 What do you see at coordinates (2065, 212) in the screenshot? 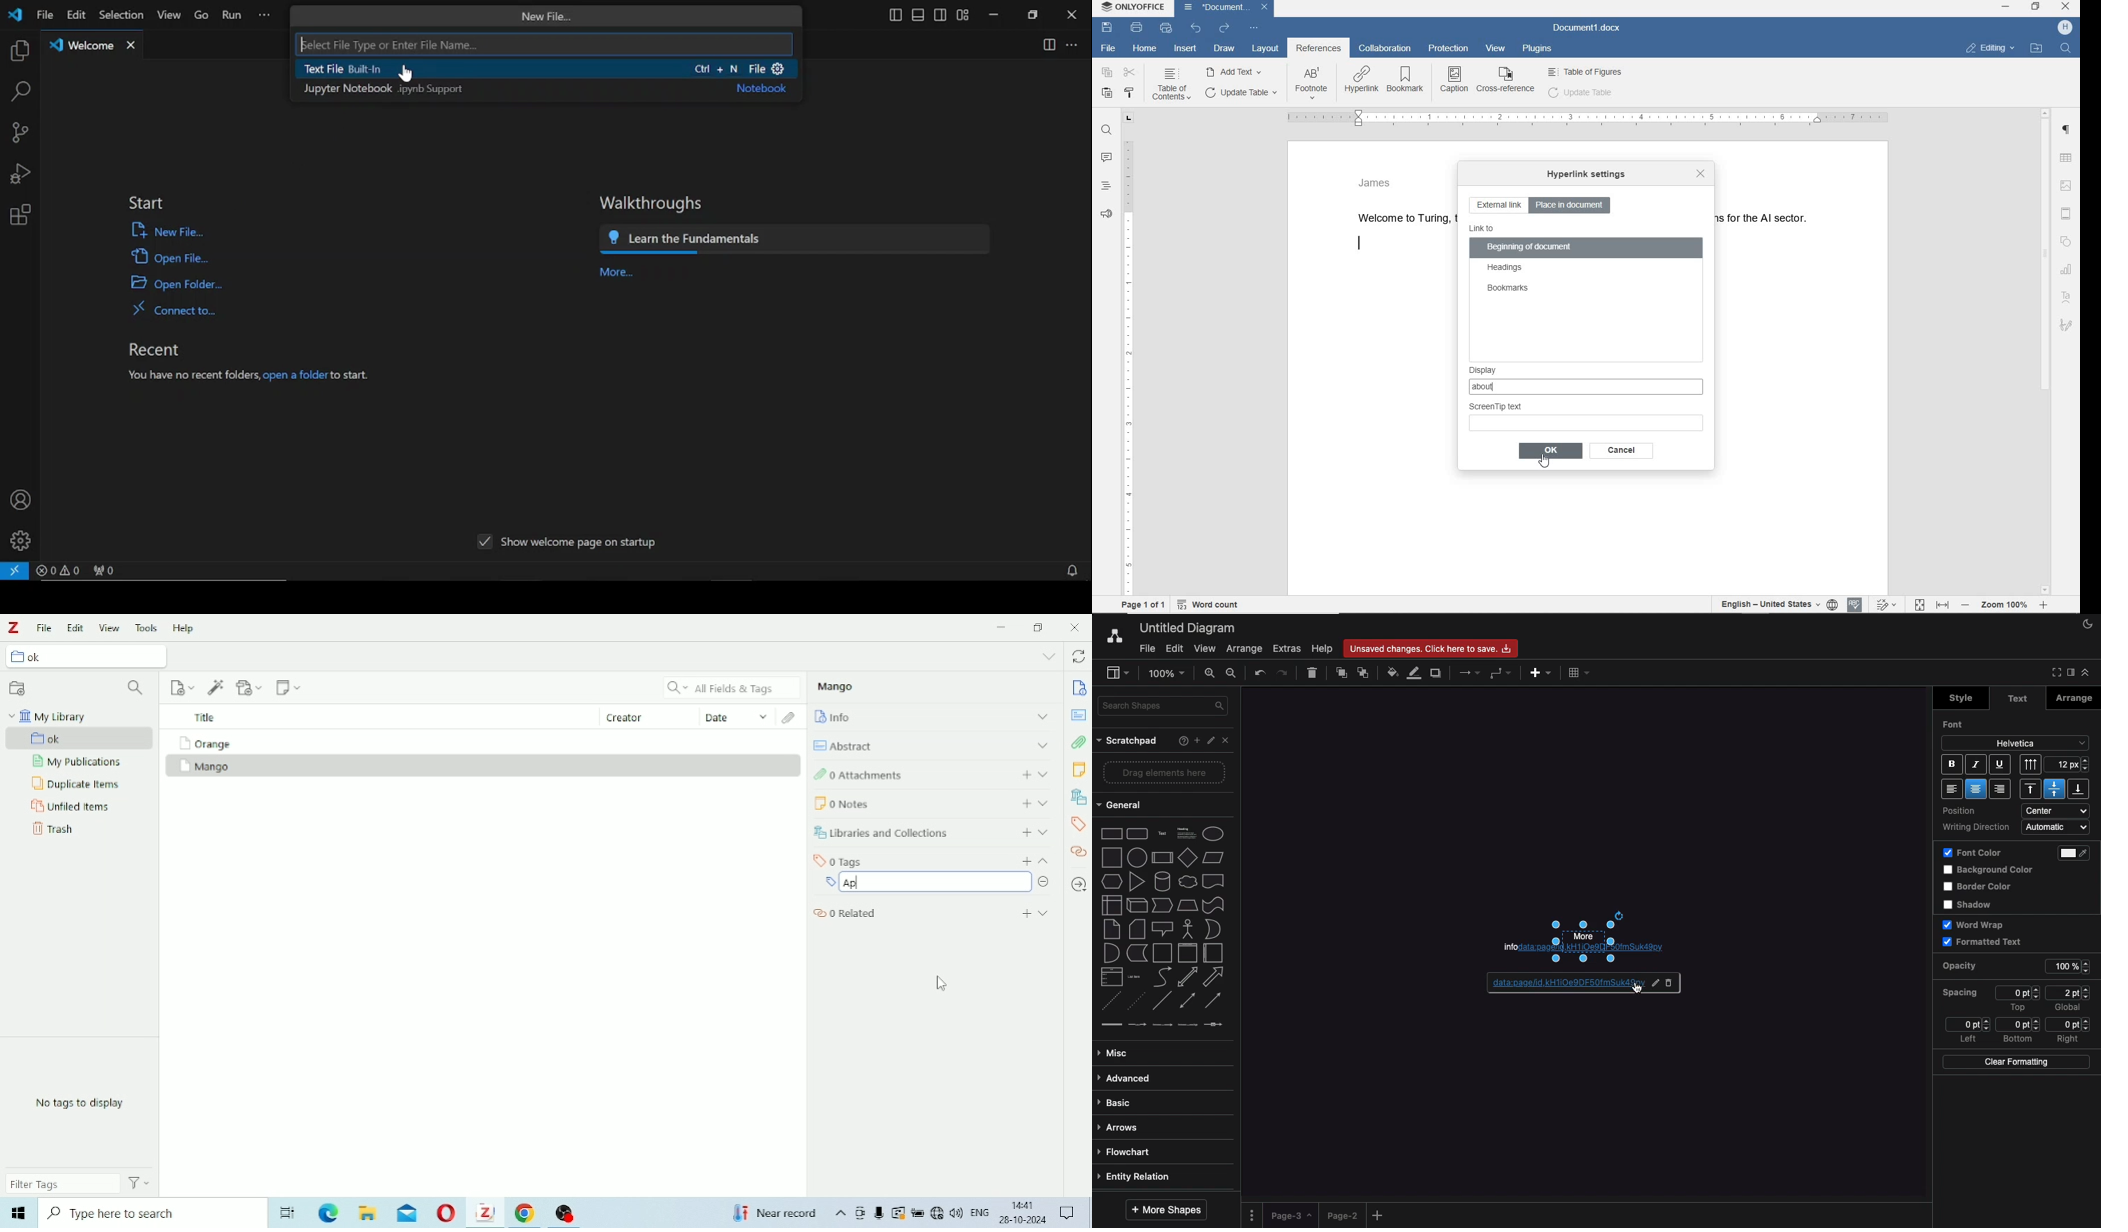
I see `header & footer` at bounding box center [2065, 212].